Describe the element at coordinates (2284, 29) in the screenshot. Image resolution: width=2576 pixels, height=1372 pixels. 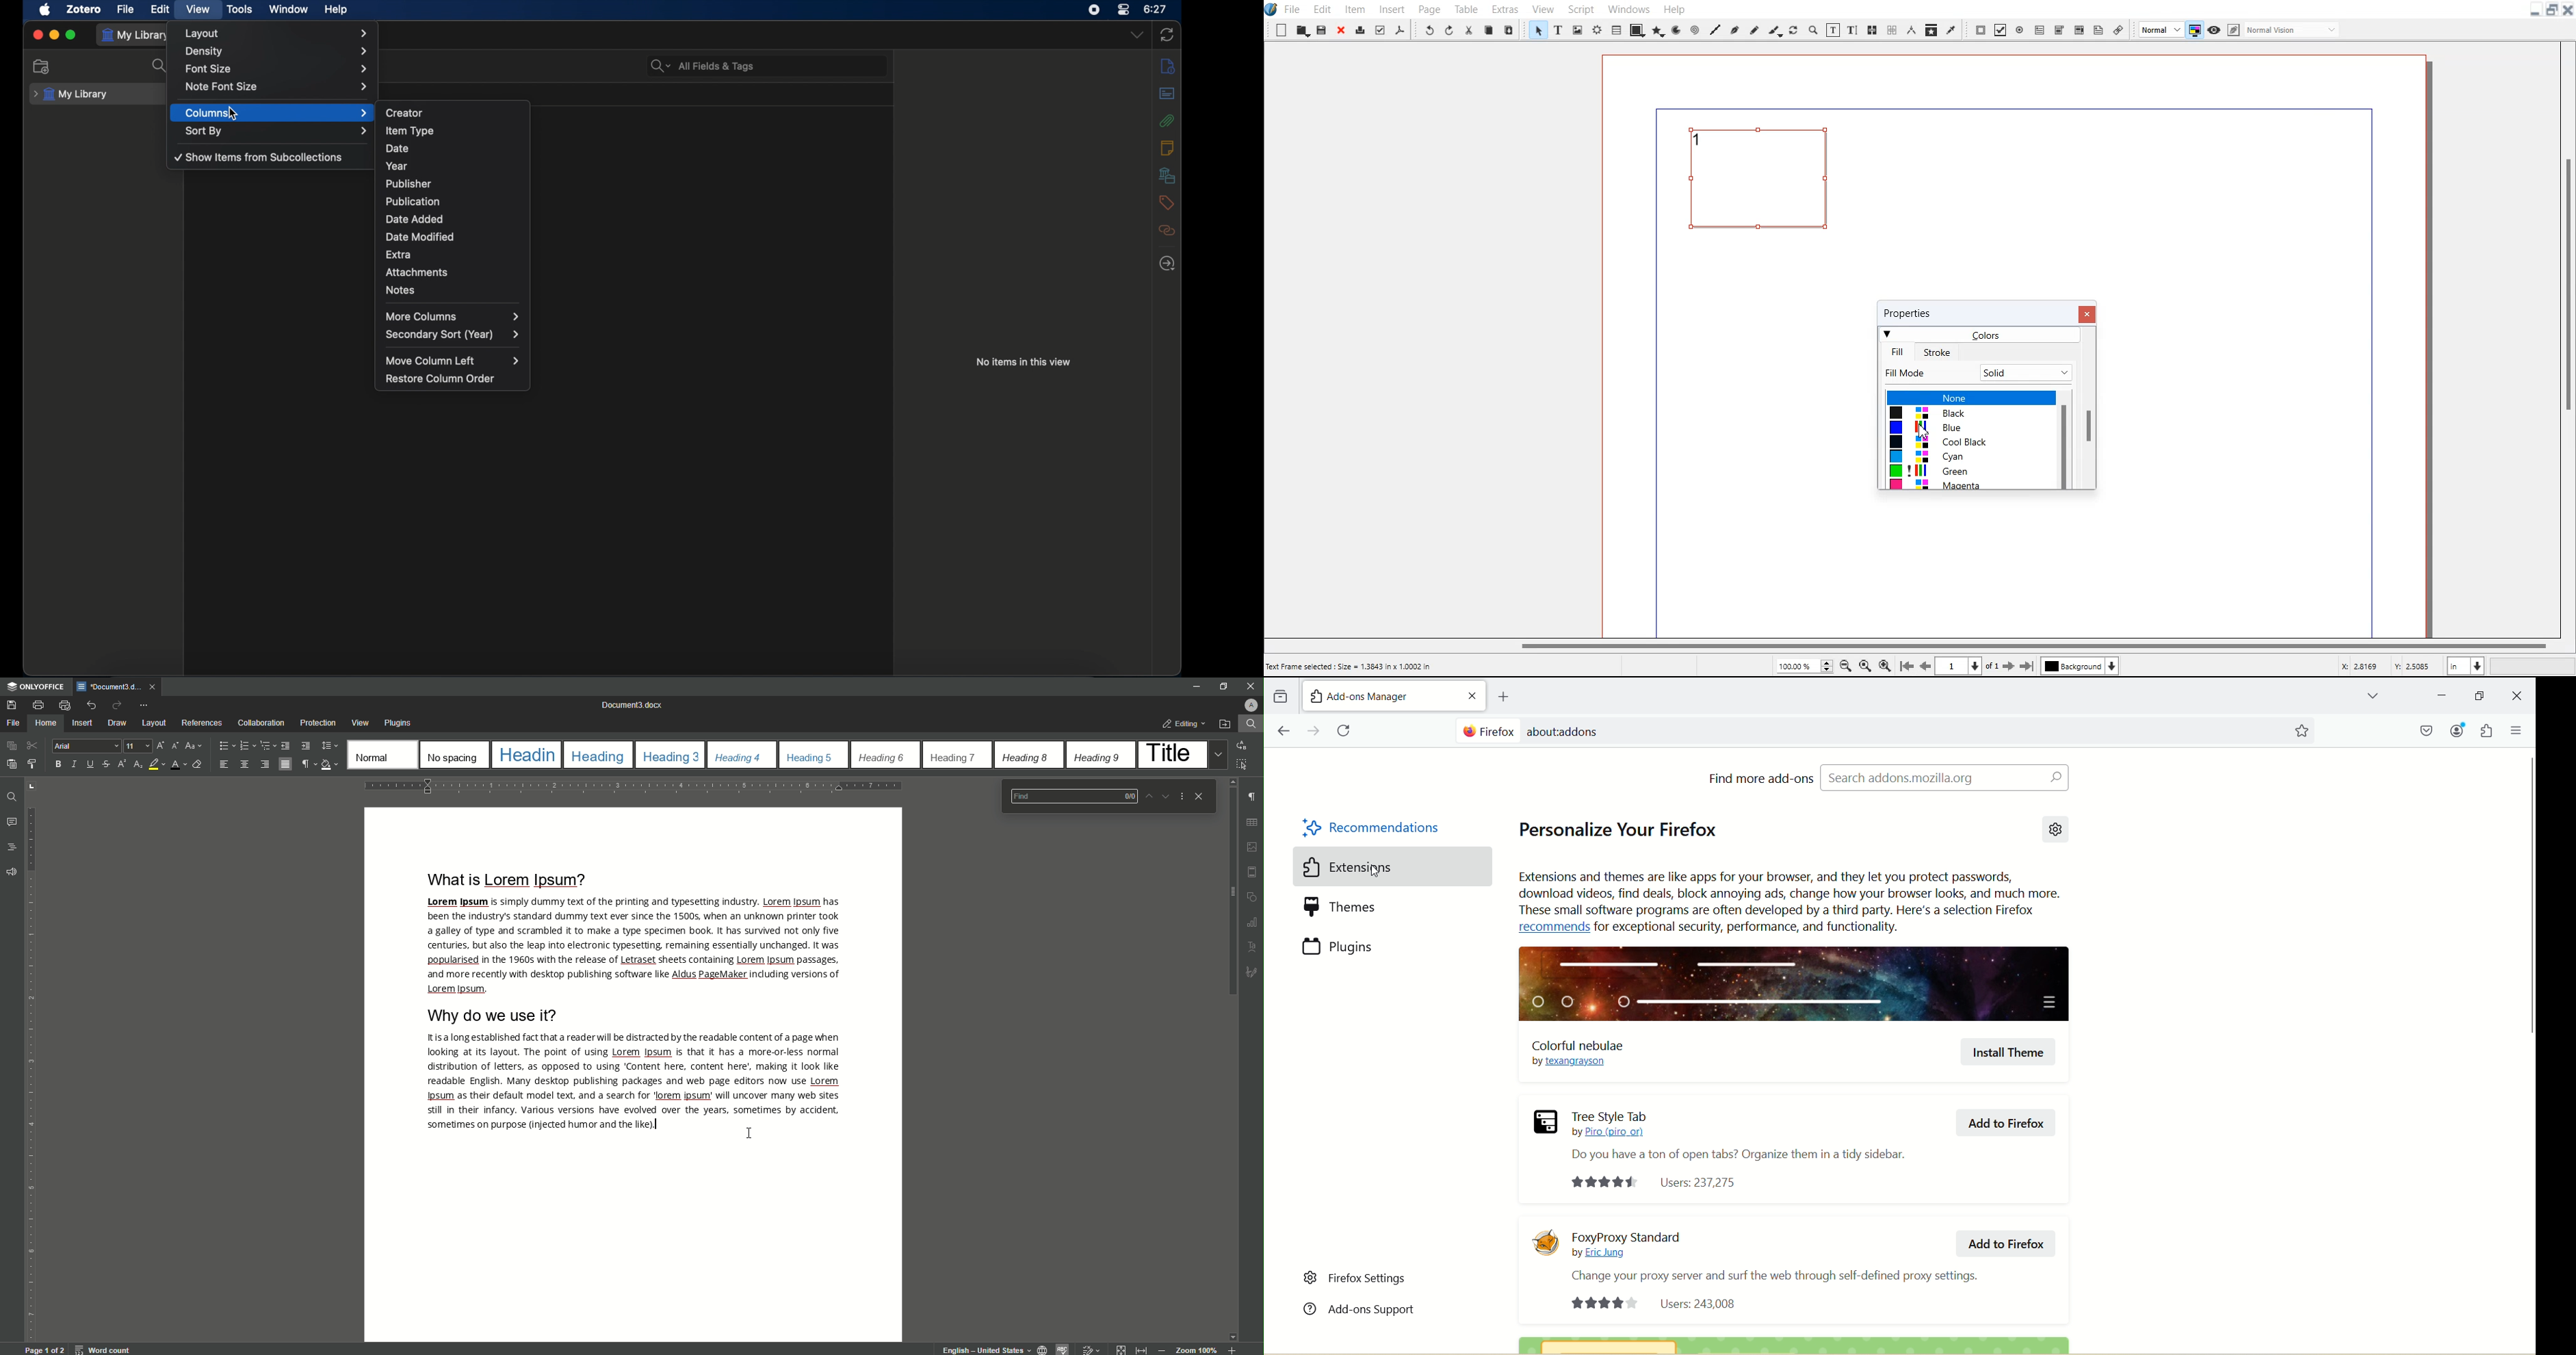
I see `Edit in preview mode` at that location.